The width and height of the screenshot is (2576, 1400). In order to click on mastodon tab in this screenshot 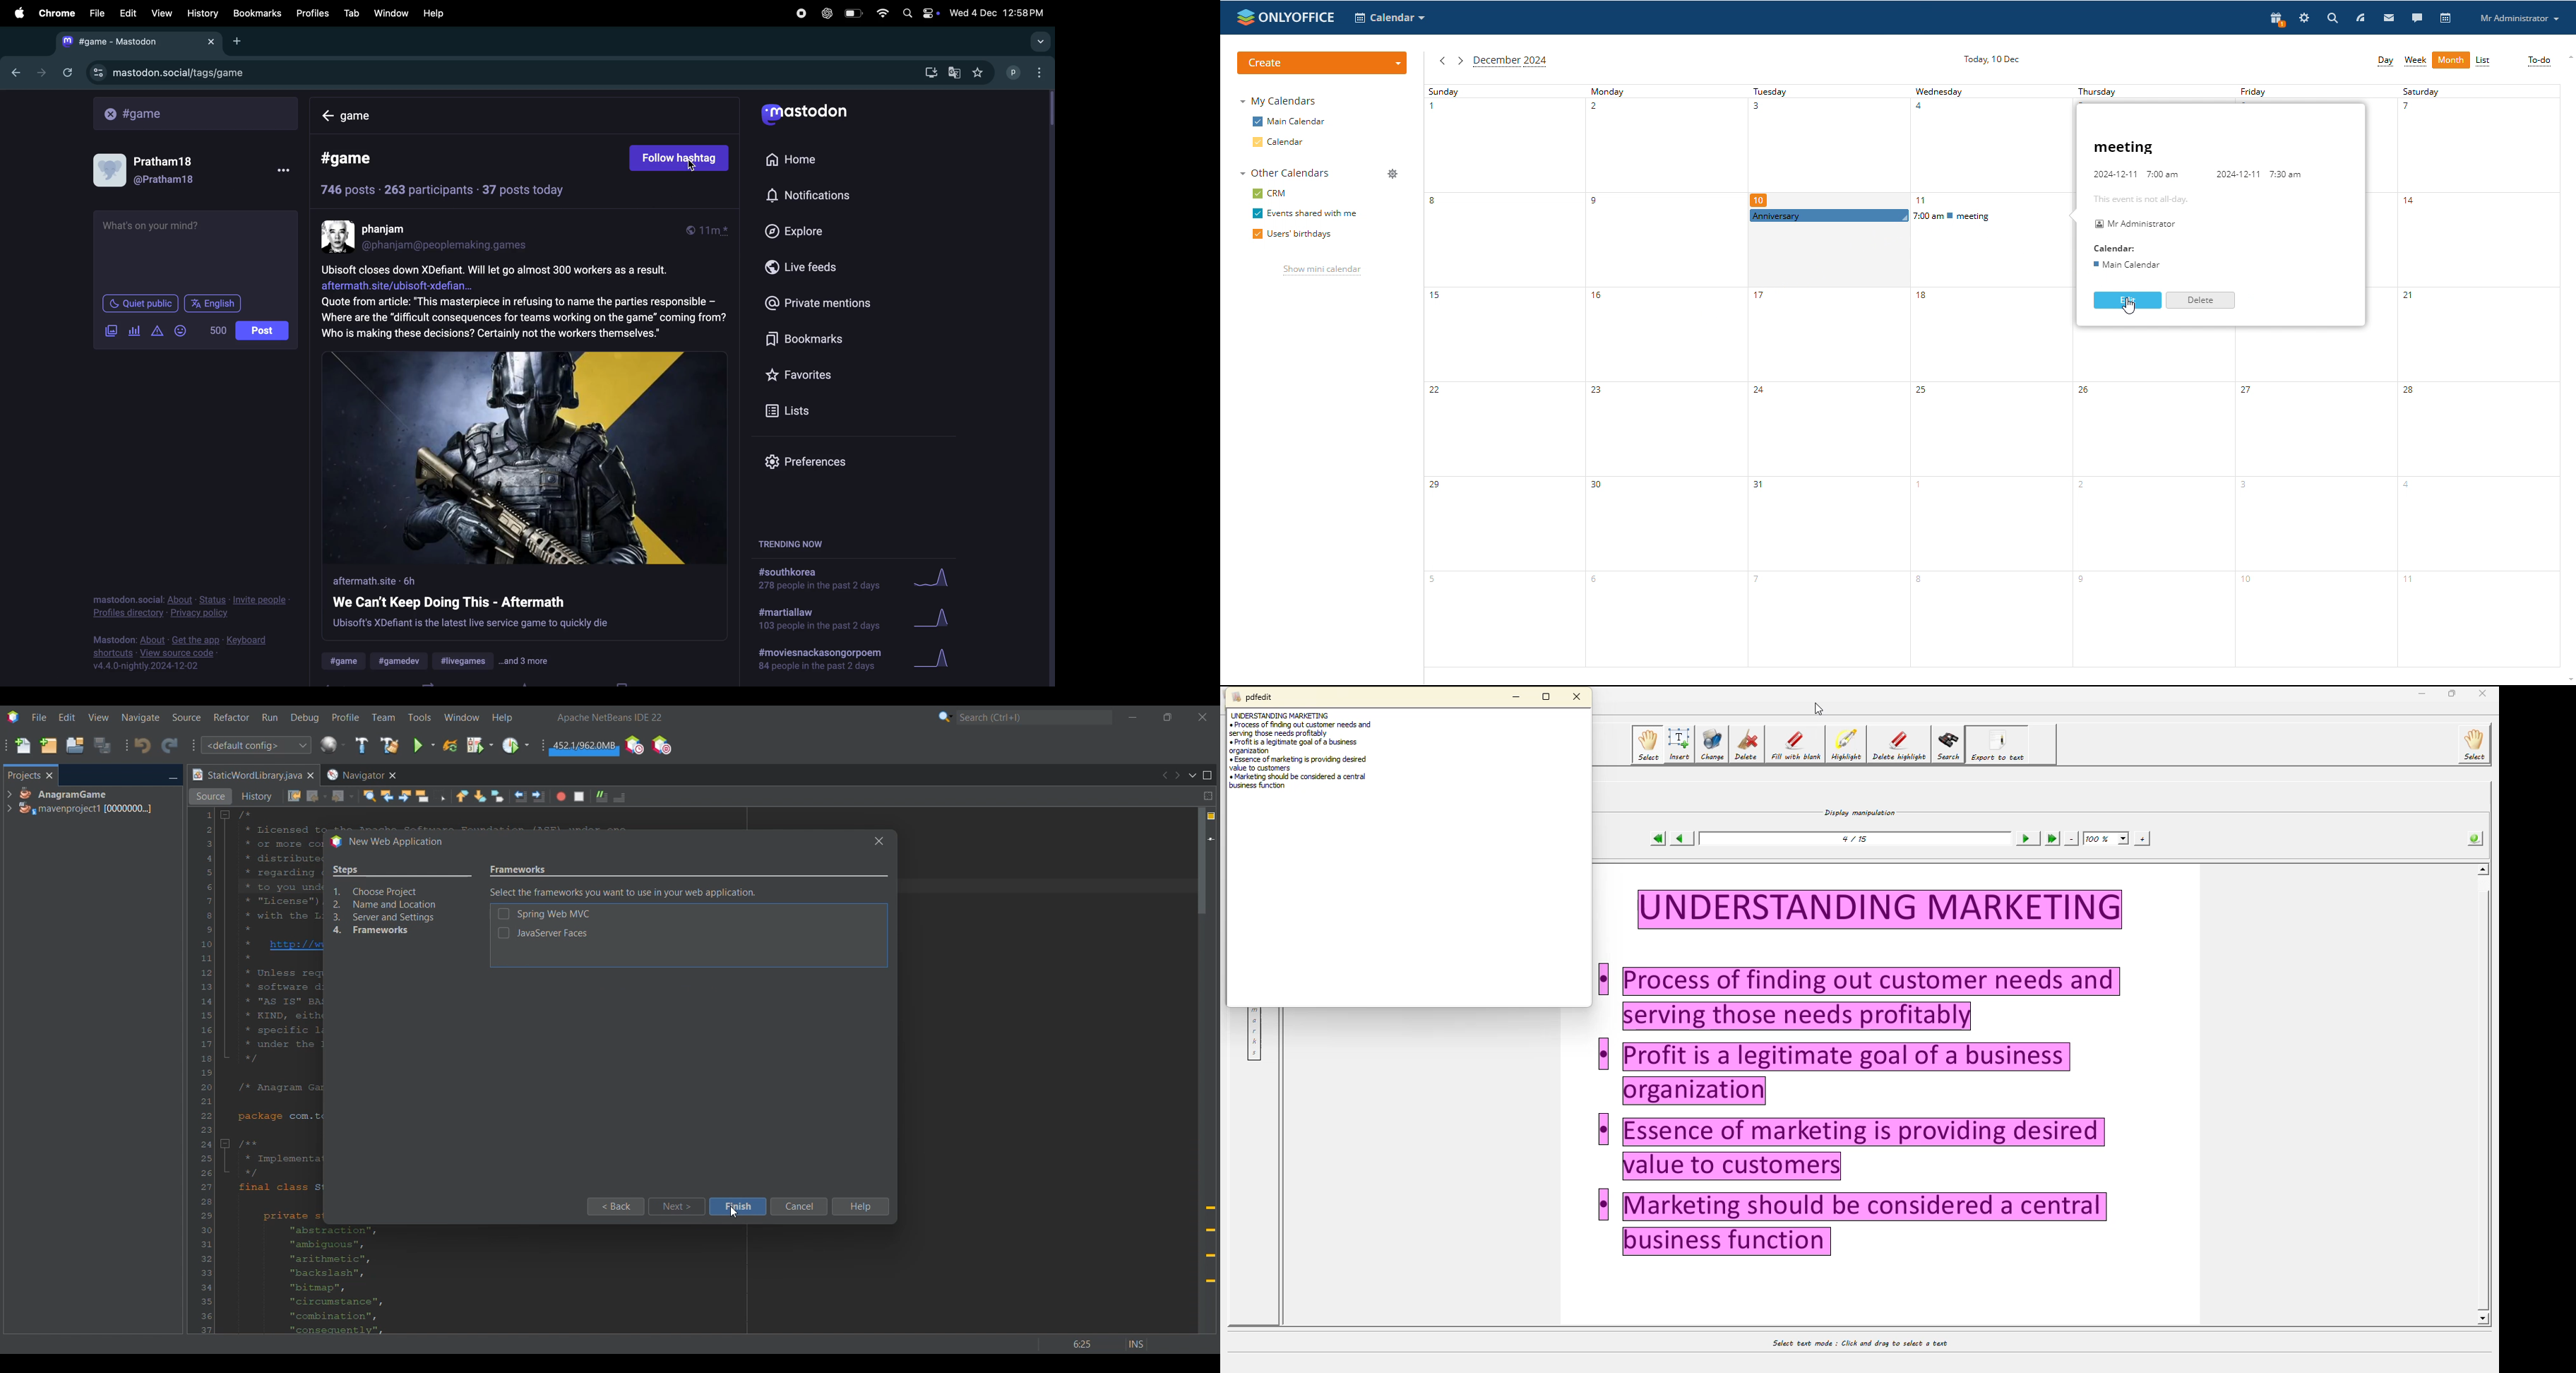, I will do `click(141, 41)`.